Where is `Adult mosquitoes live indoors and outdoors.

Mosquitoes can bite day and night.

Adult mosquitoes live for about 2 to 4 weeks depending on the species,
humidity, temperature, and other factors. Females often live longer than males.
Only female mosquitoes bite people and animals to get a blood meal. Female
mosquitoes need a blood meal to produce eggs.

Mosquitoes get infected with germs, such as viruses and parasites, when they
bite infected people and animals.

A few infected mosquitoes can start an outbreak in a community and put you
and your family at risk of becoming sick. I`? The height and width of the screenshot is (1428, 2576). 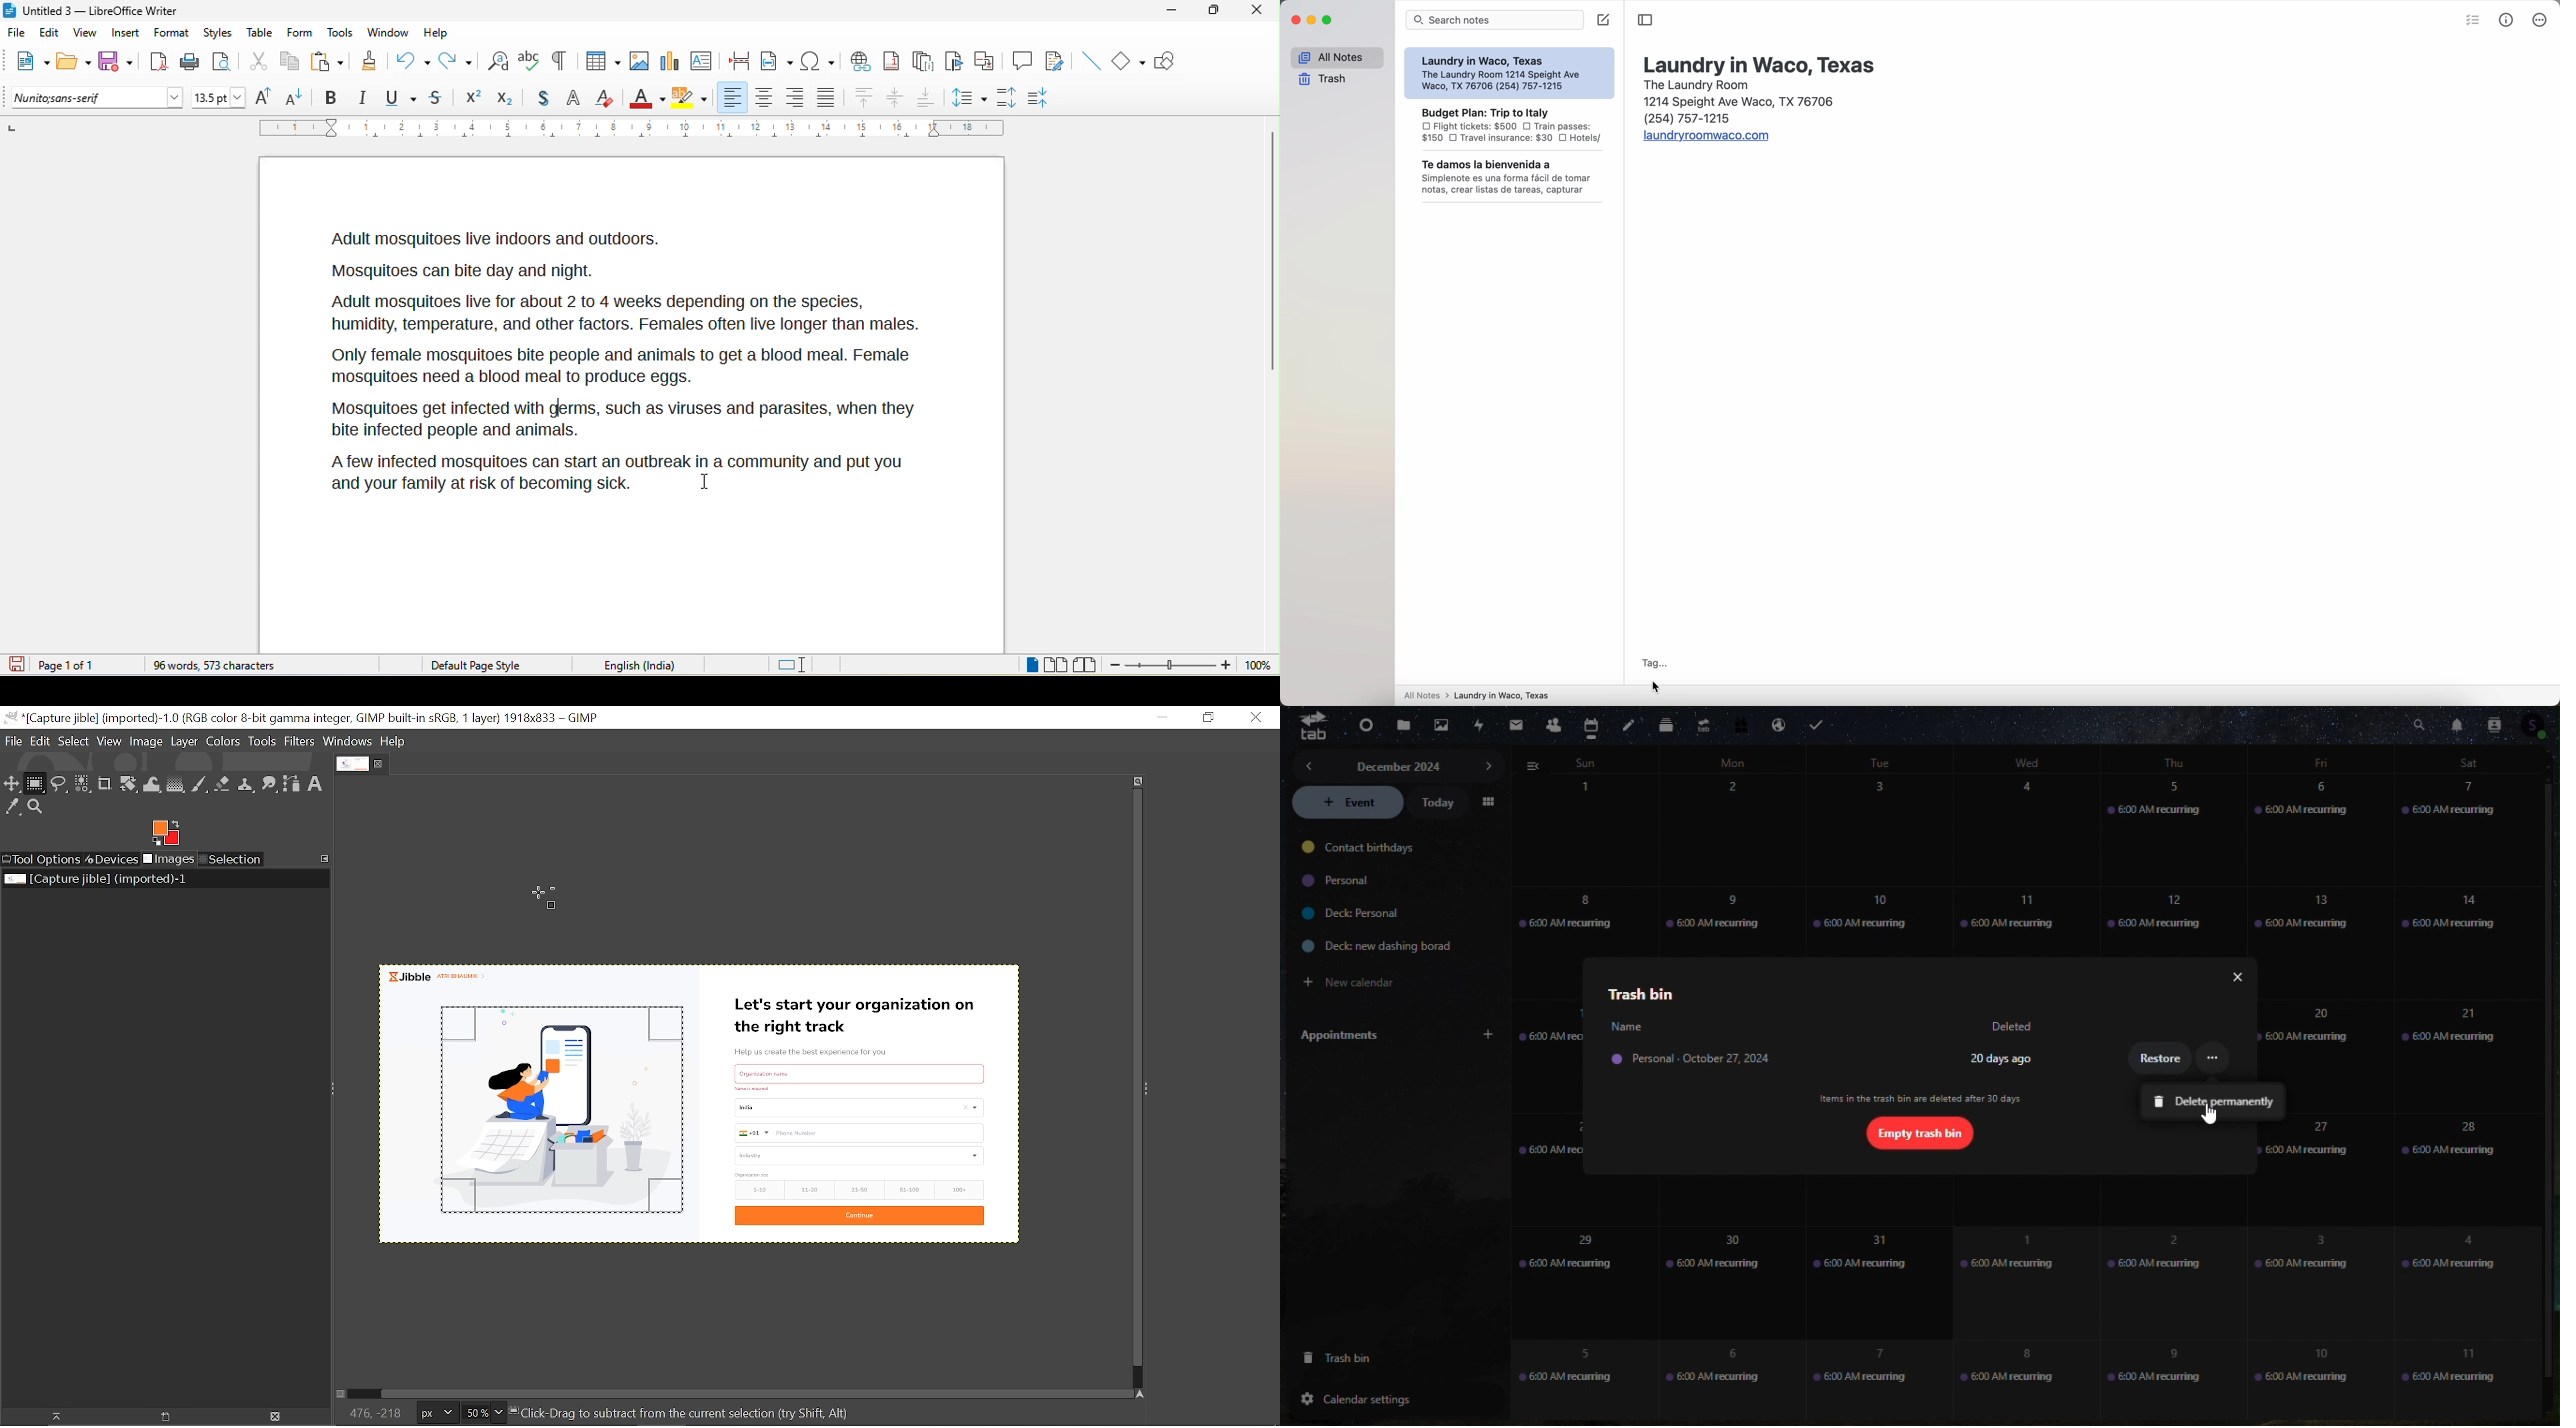
Adult mosquitoes live indoors and outdoors.

Mosquitoes can bite day and night.

Adult mosquitoes live for about 2 to 4 weeks depending on the species,
humidity, temperature, and other factors. Females often live longer than males.
Only female mosquitoes bite people and animals to get a blood meal. Female
mosquitoes need a blood meal to produce eggs.

Mosquitoes get infected with germs, such as viruses and parasites, when they
bite infected people and animals.

A few infected mosquitoes can start an outbreak in a community and put you
and your family at risk of becoming sick. I is located at coordinates (628, 360).